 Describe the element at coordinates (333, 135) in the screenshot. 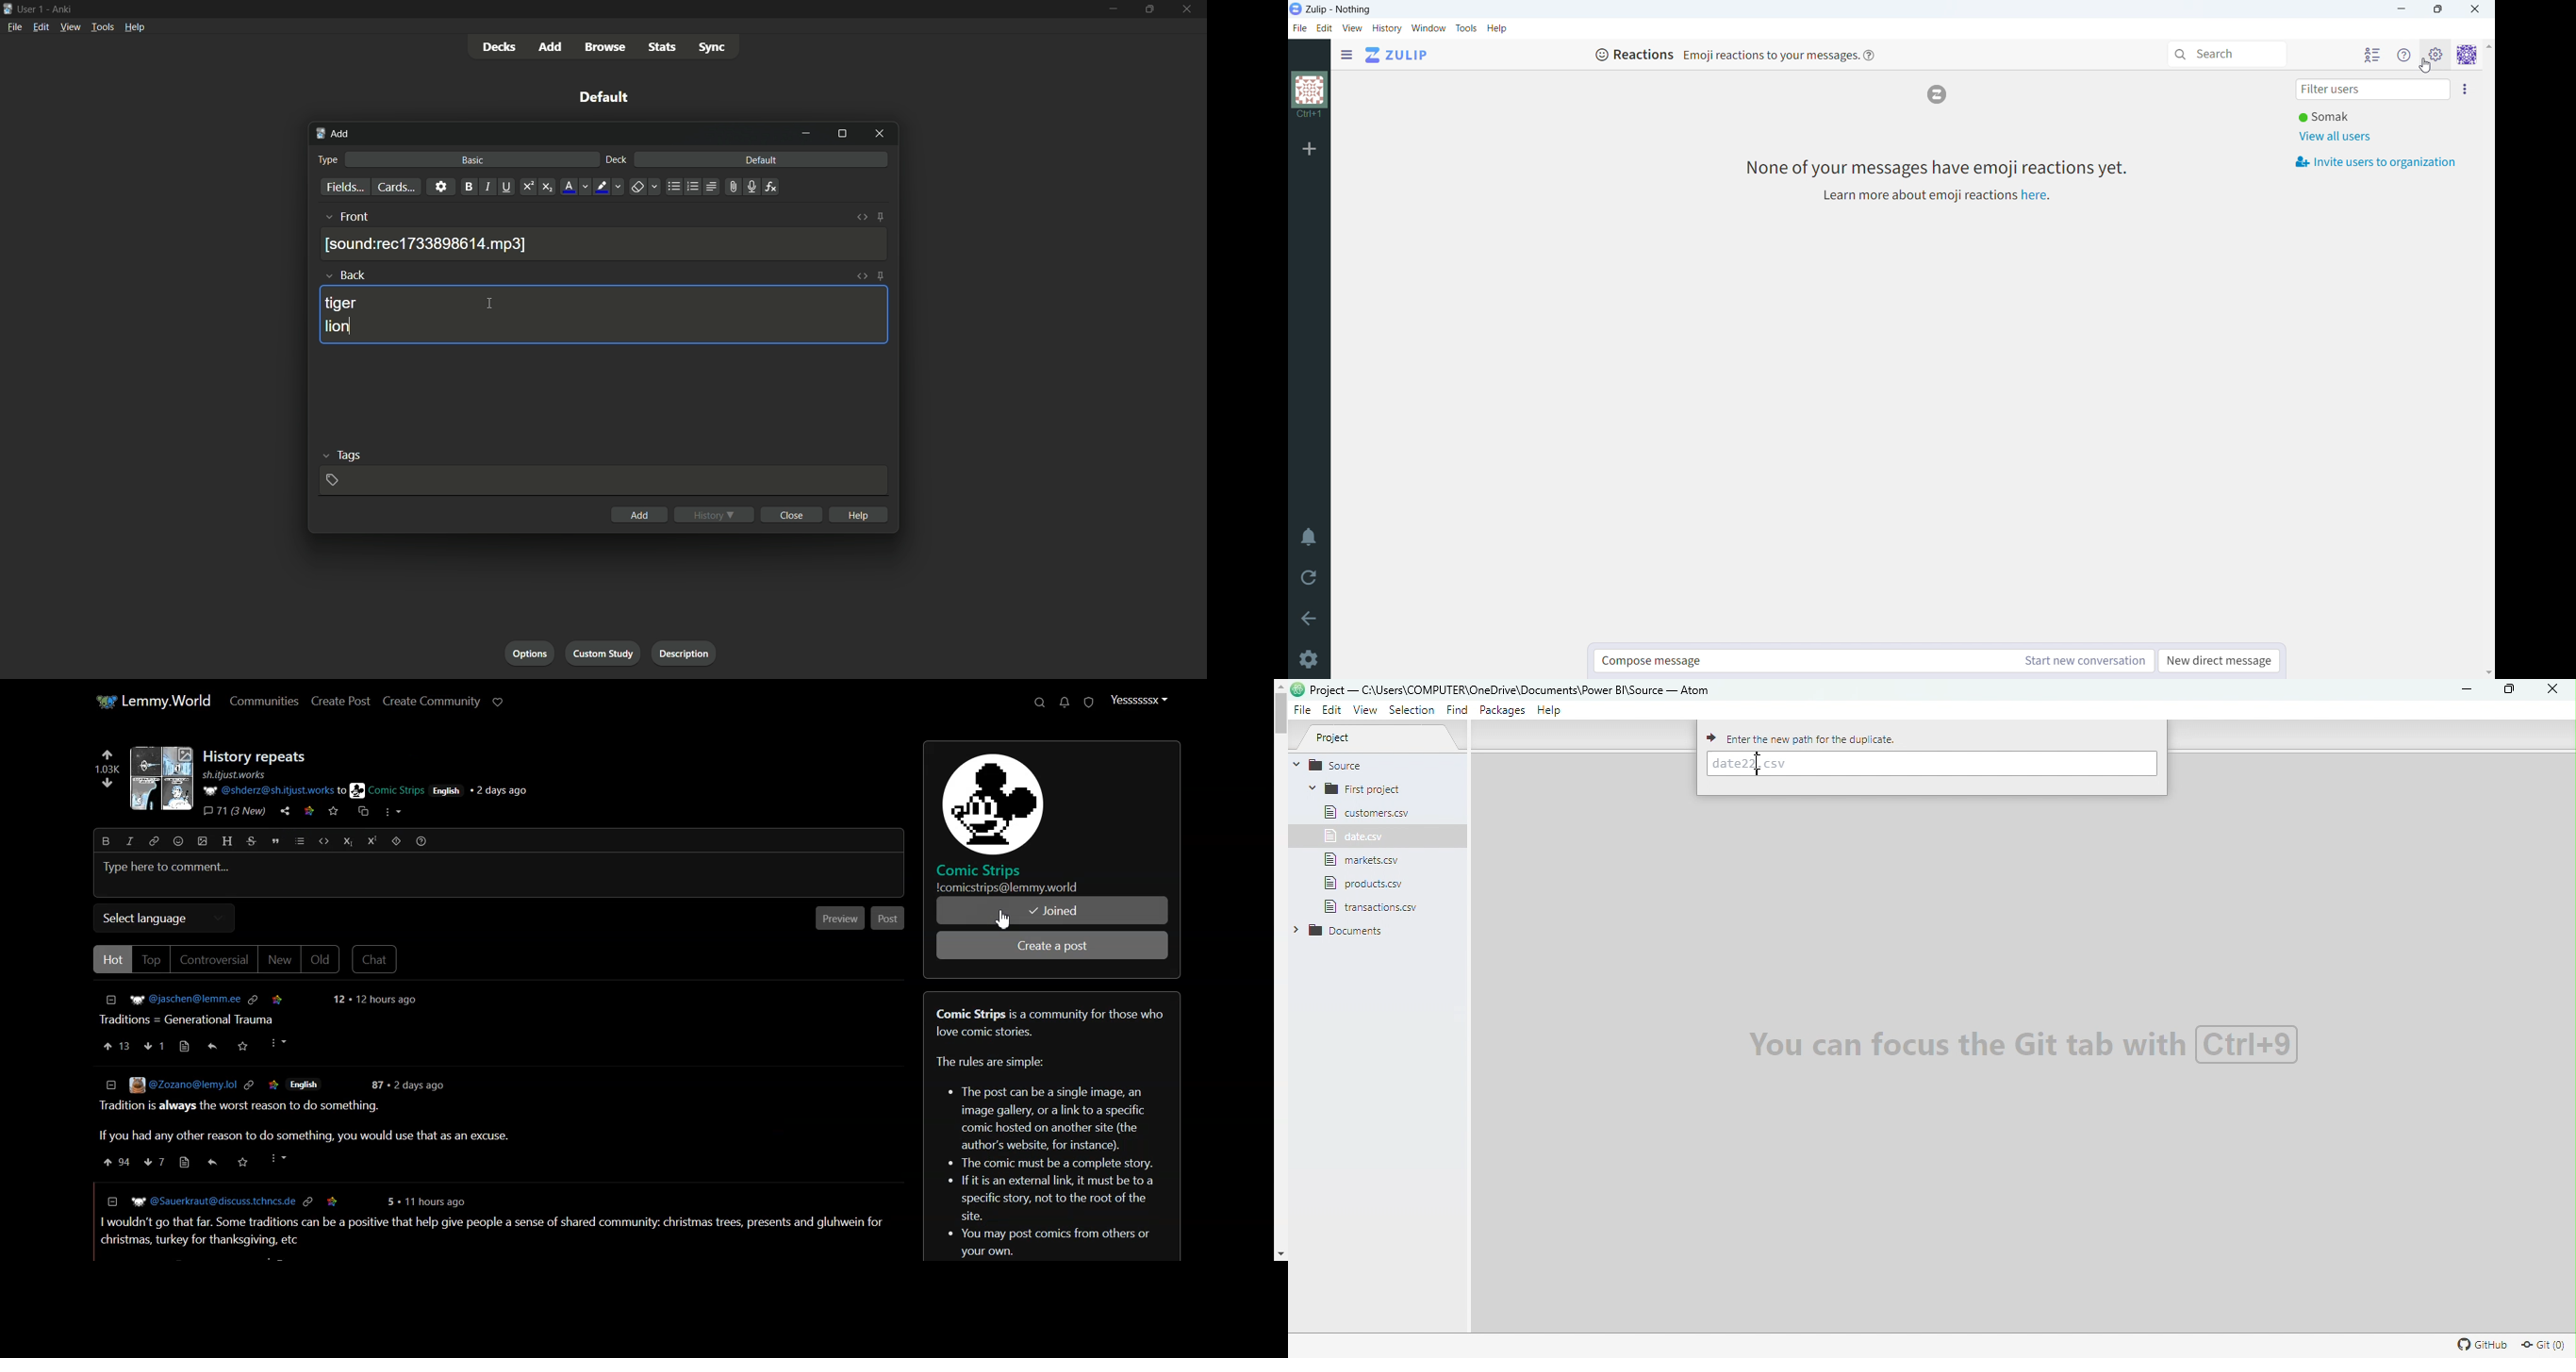

I see `add` at that location.